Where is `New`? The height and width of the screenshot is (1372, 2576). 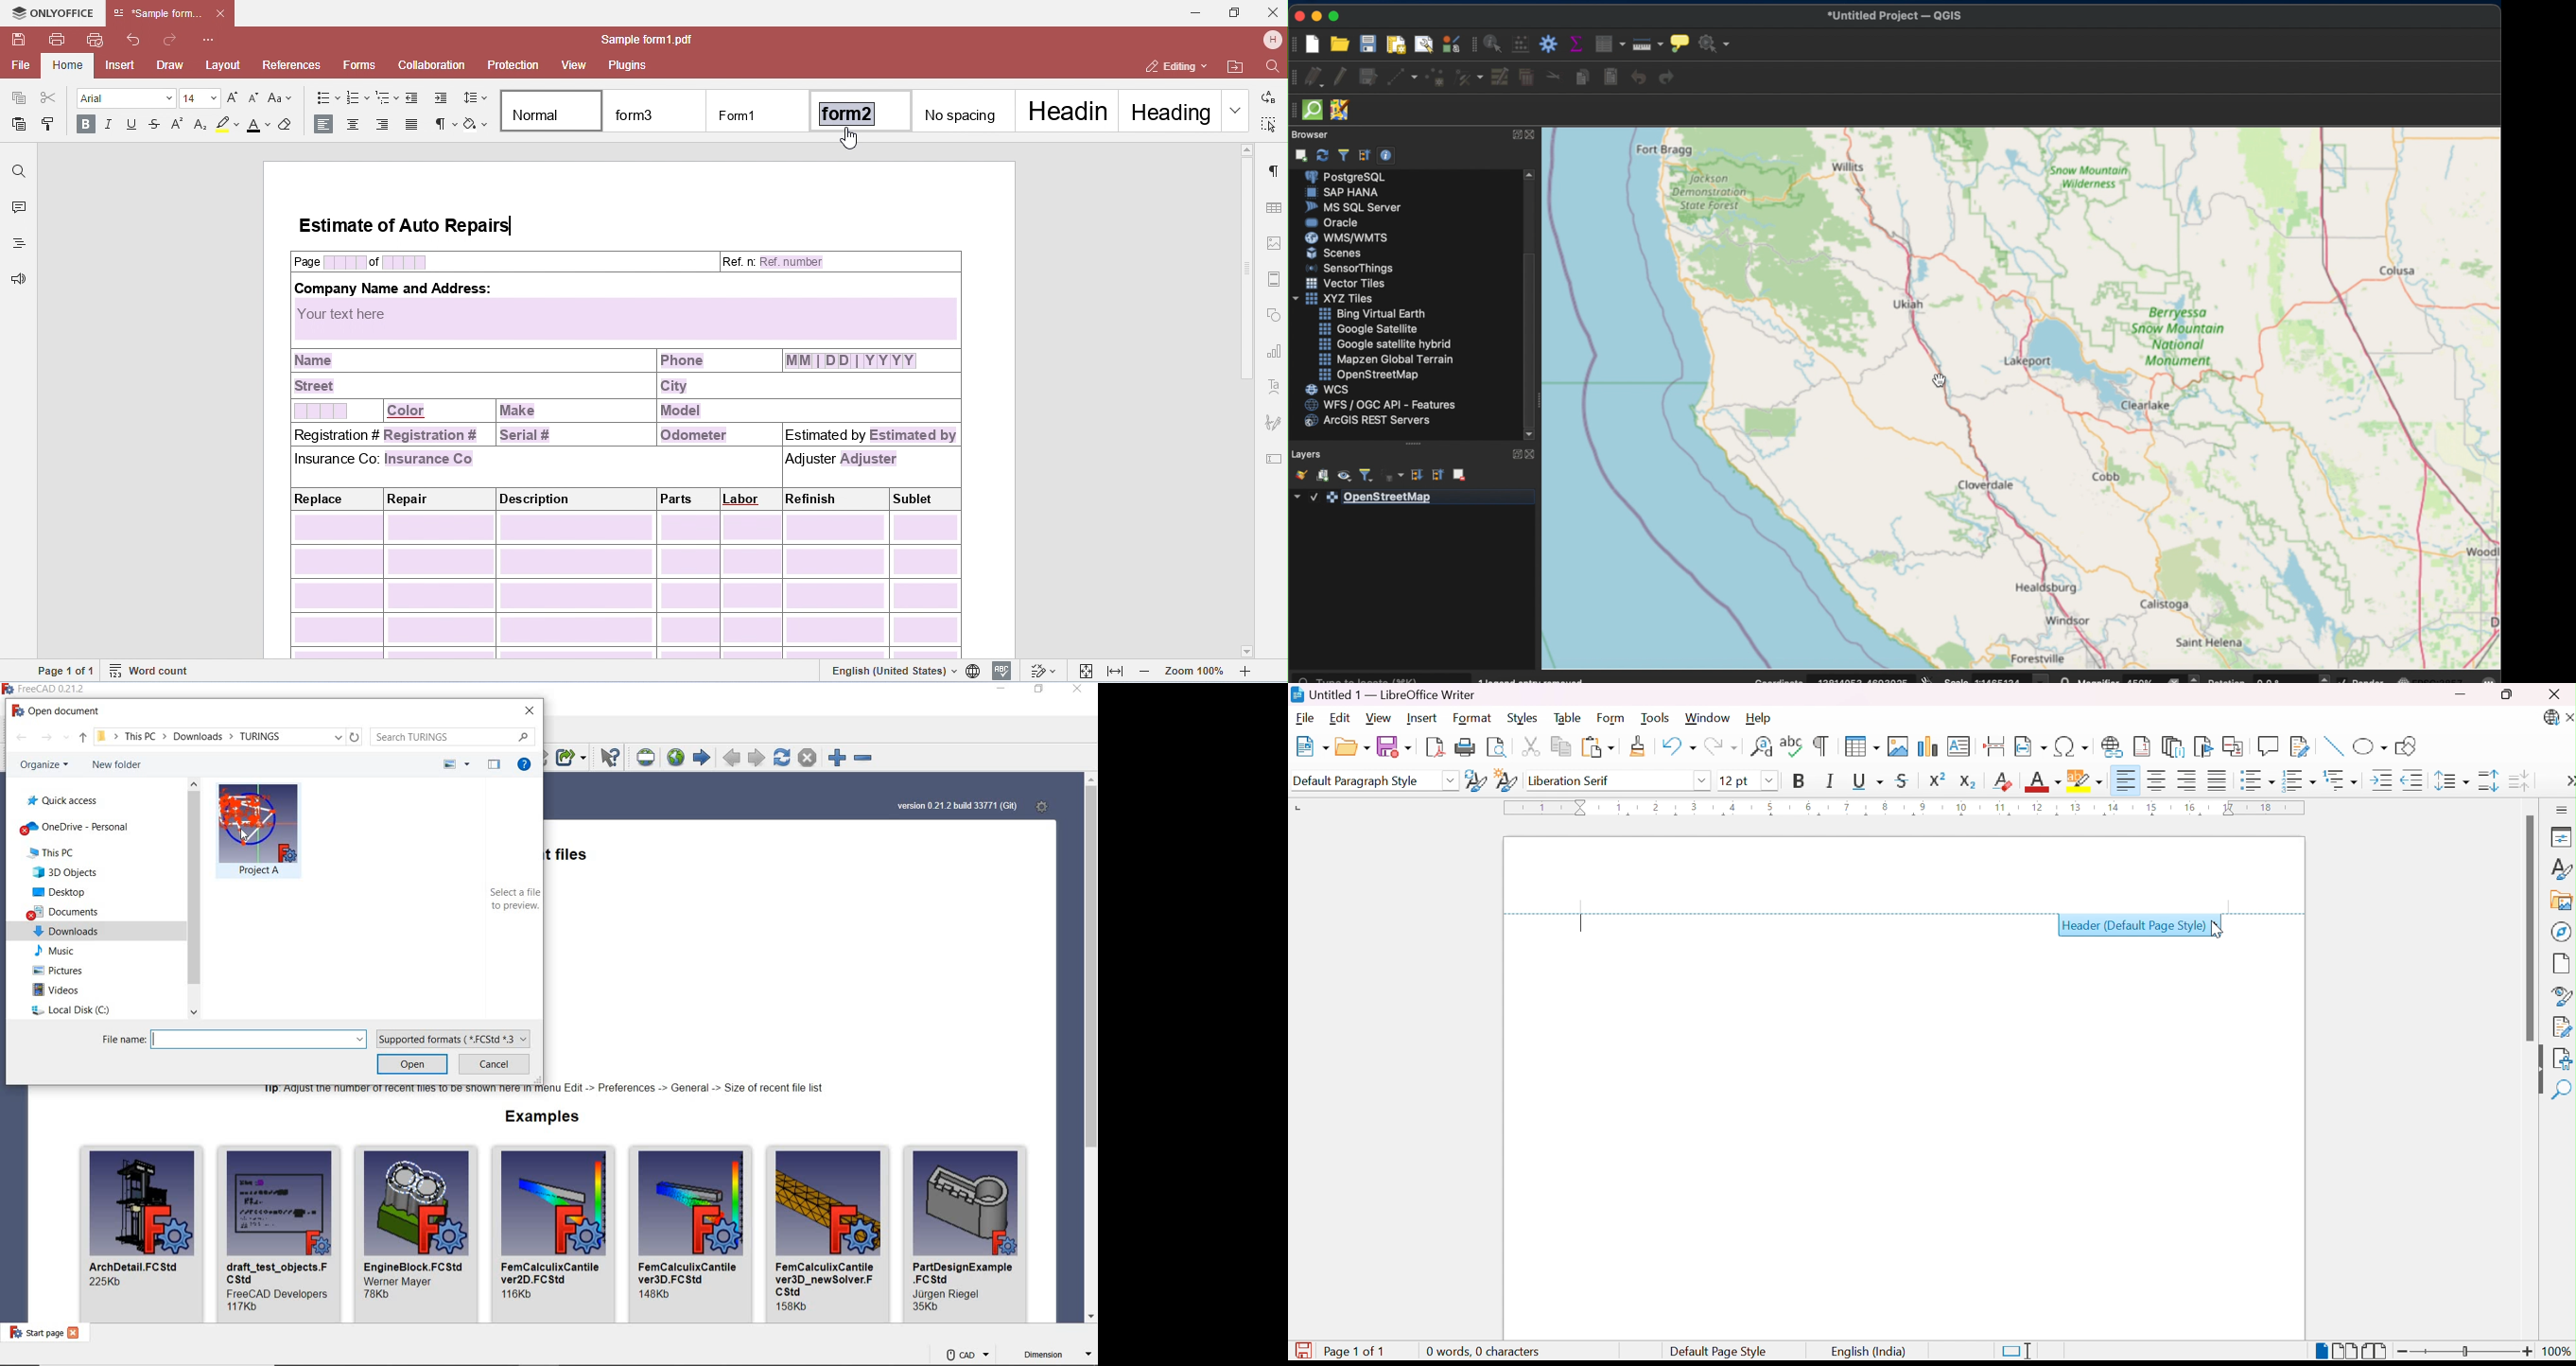
New is located at coordinates (1315, 746).